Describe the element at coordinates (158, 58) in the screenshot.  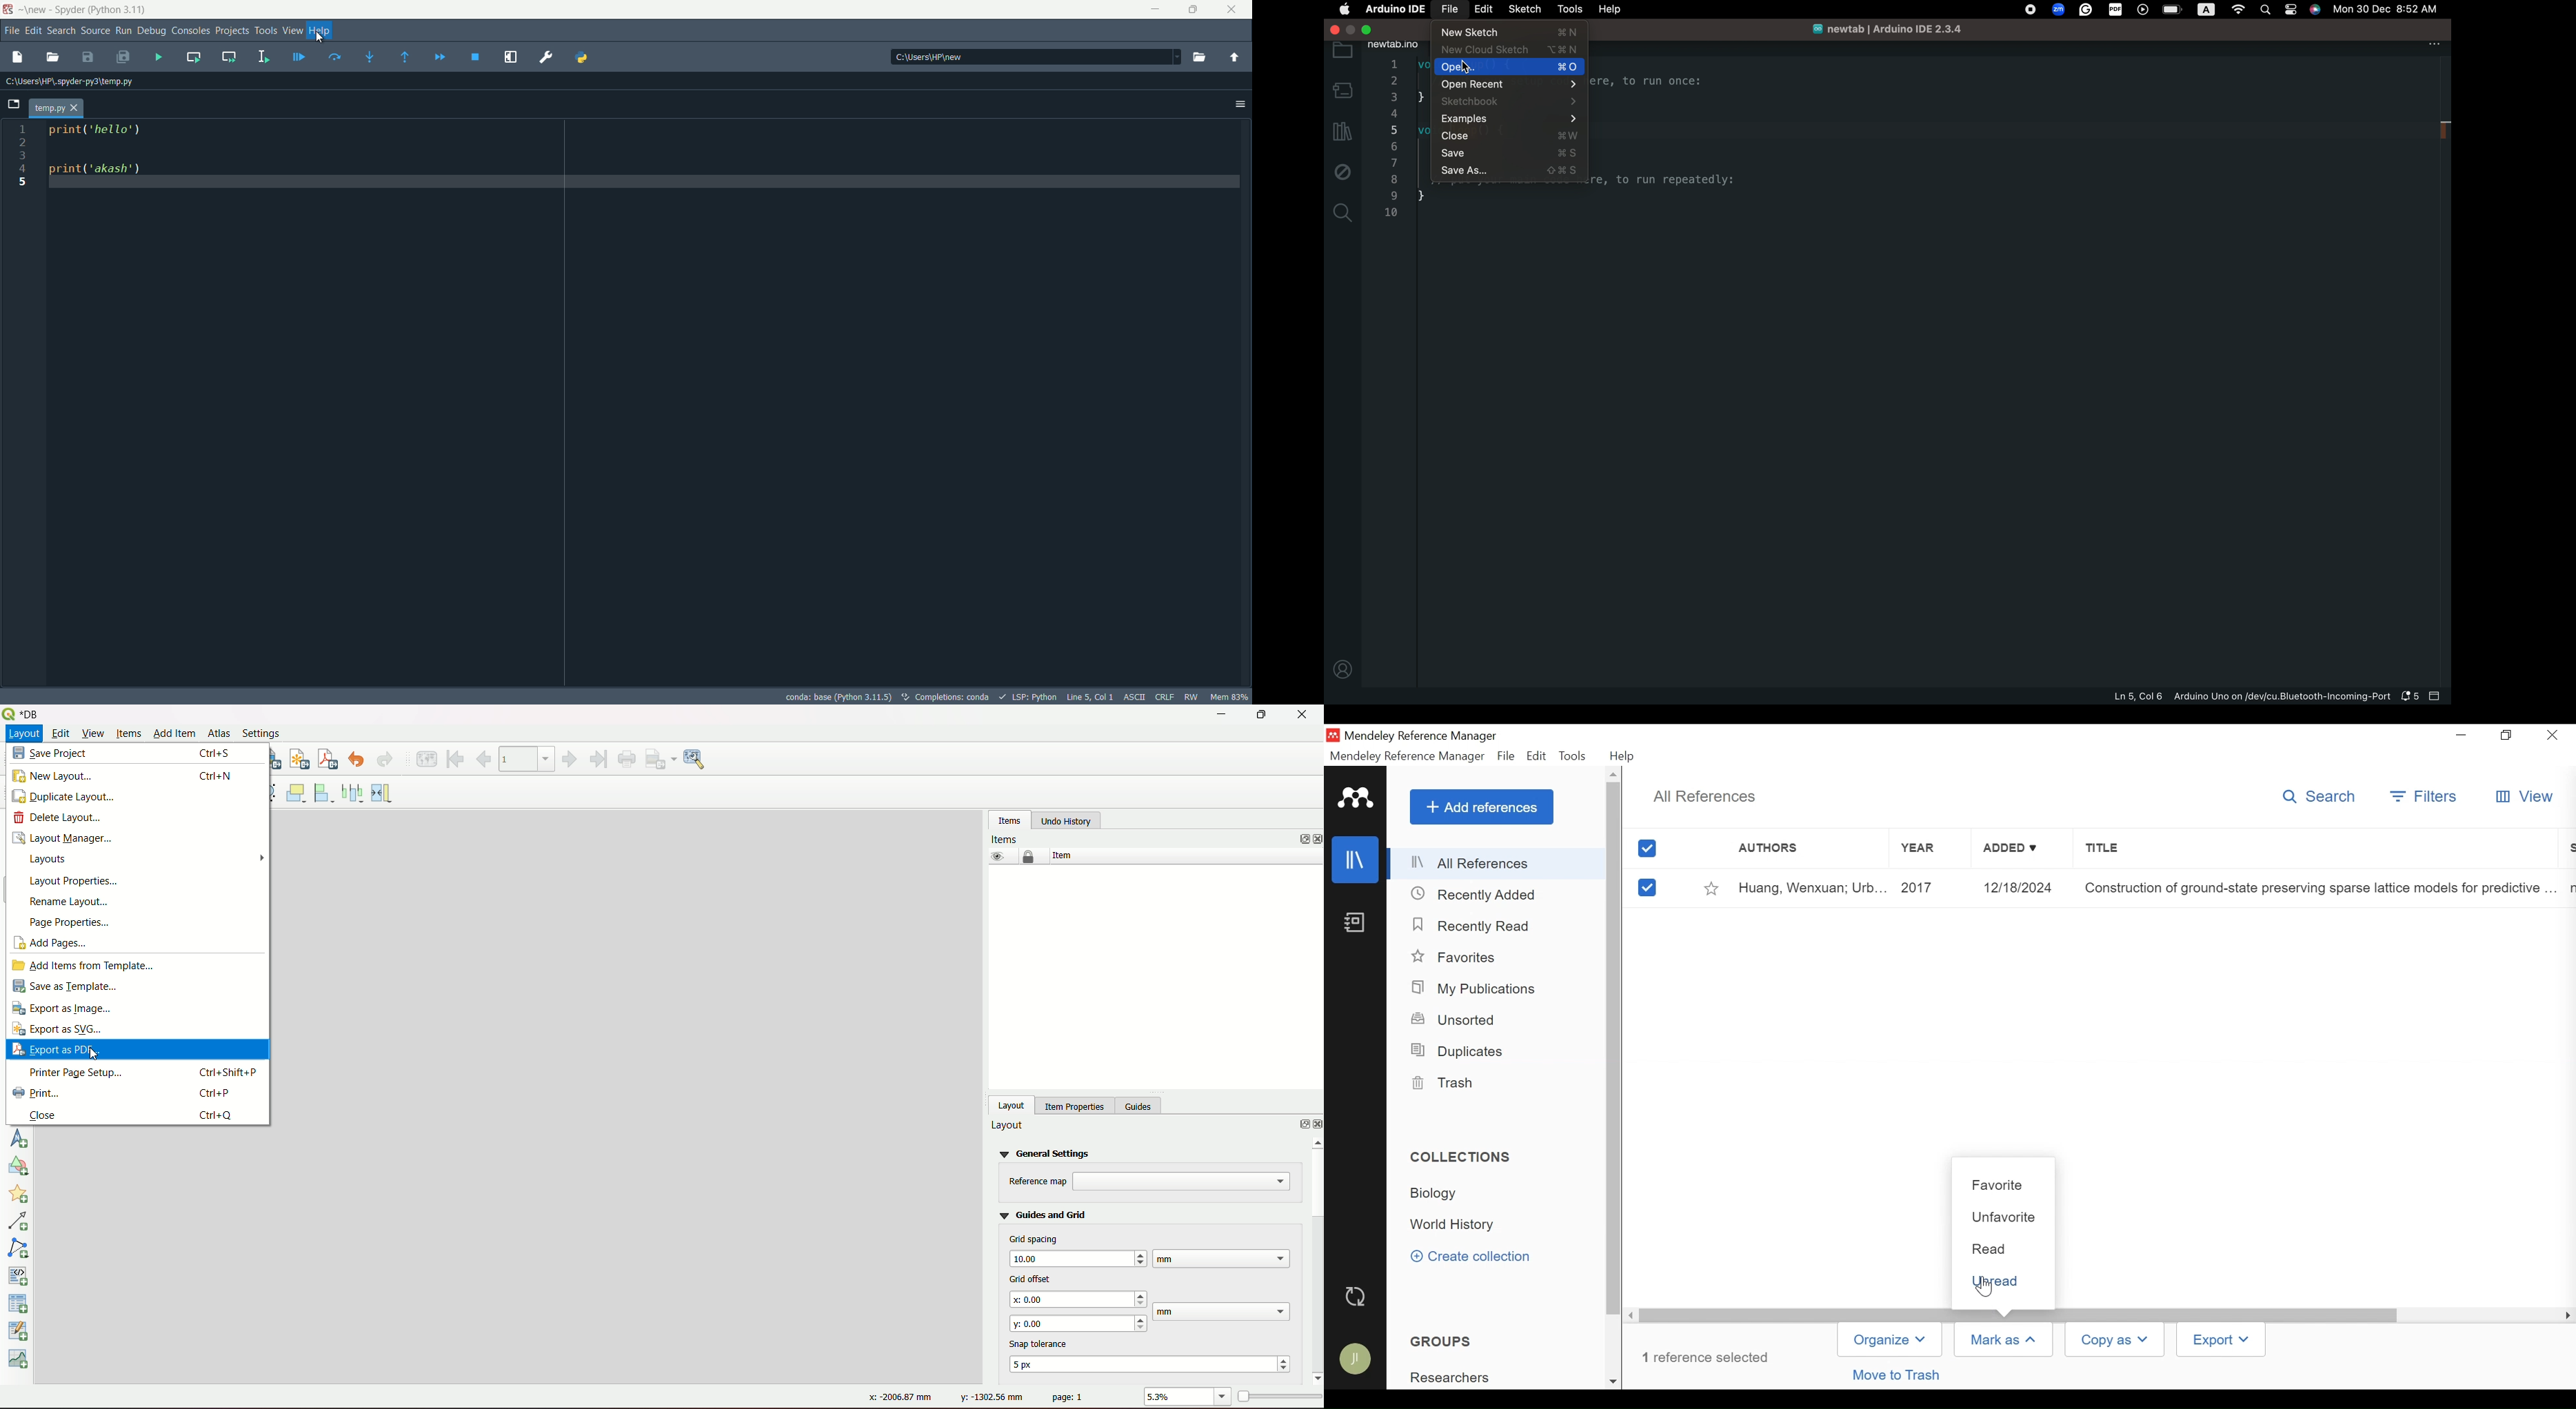
I see `run file` at that location.